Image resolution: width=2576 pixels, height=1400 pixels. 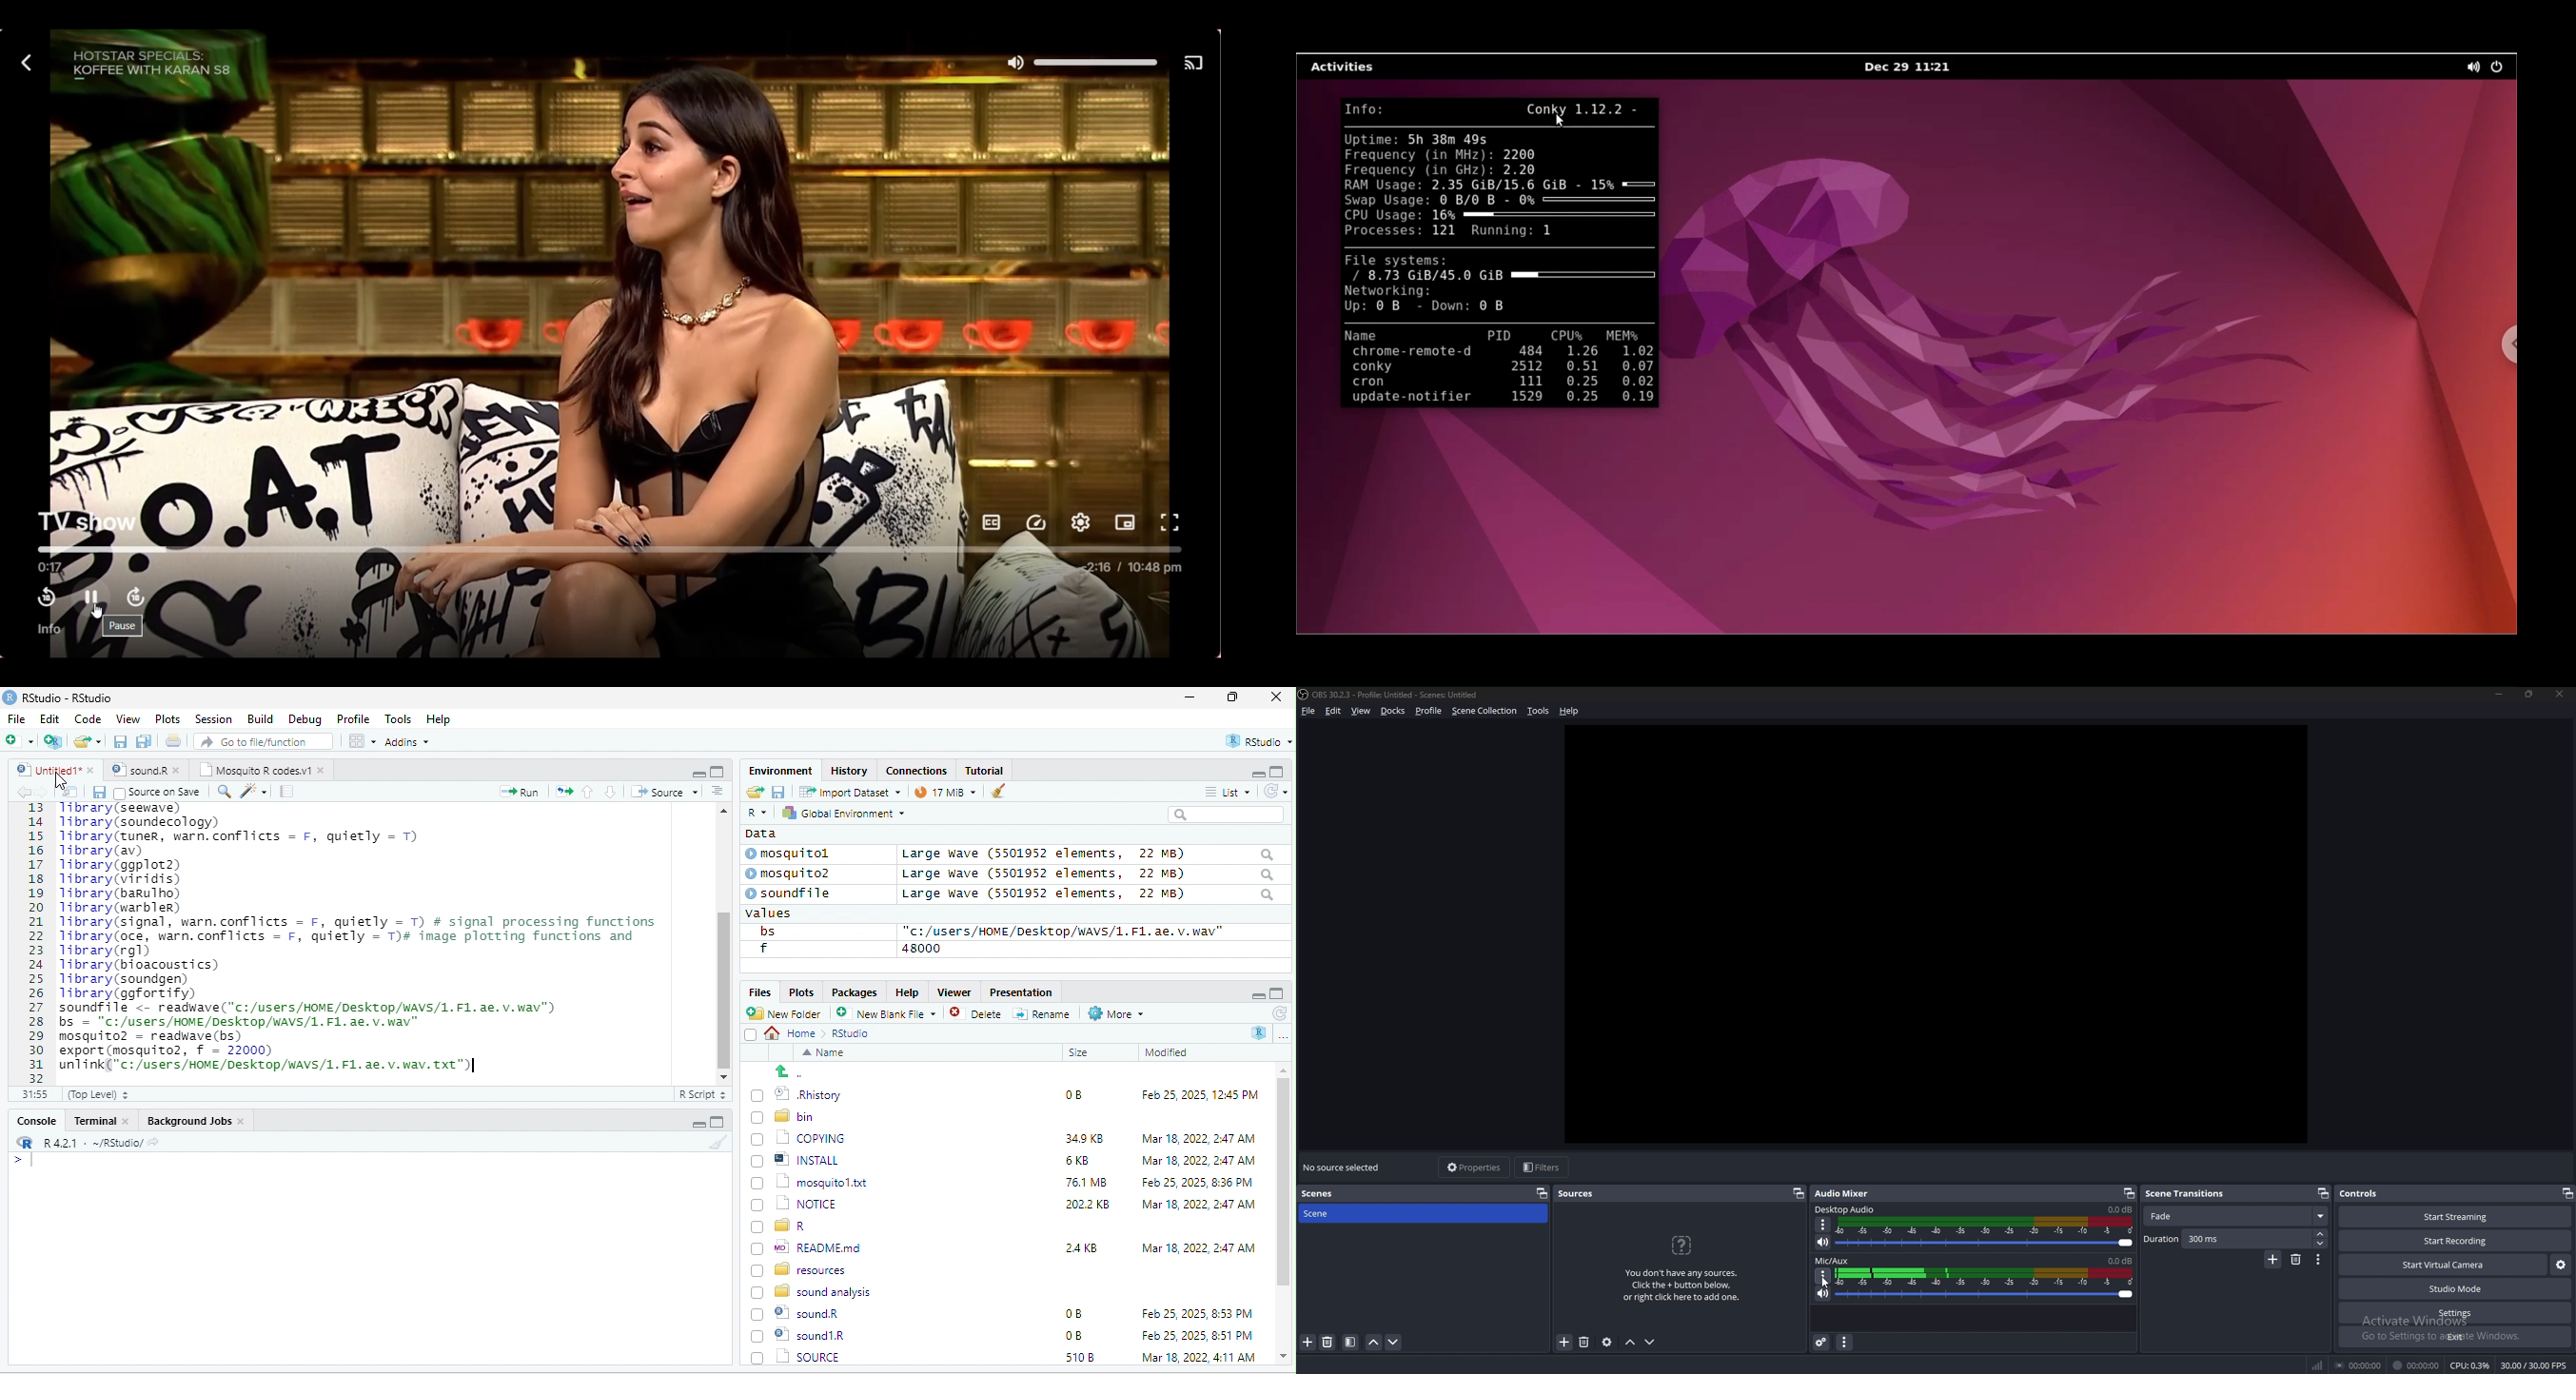 What do you see at coordinates (1226, 815) in the screenshot?
I see `search` at bounding box center [1226, 815].